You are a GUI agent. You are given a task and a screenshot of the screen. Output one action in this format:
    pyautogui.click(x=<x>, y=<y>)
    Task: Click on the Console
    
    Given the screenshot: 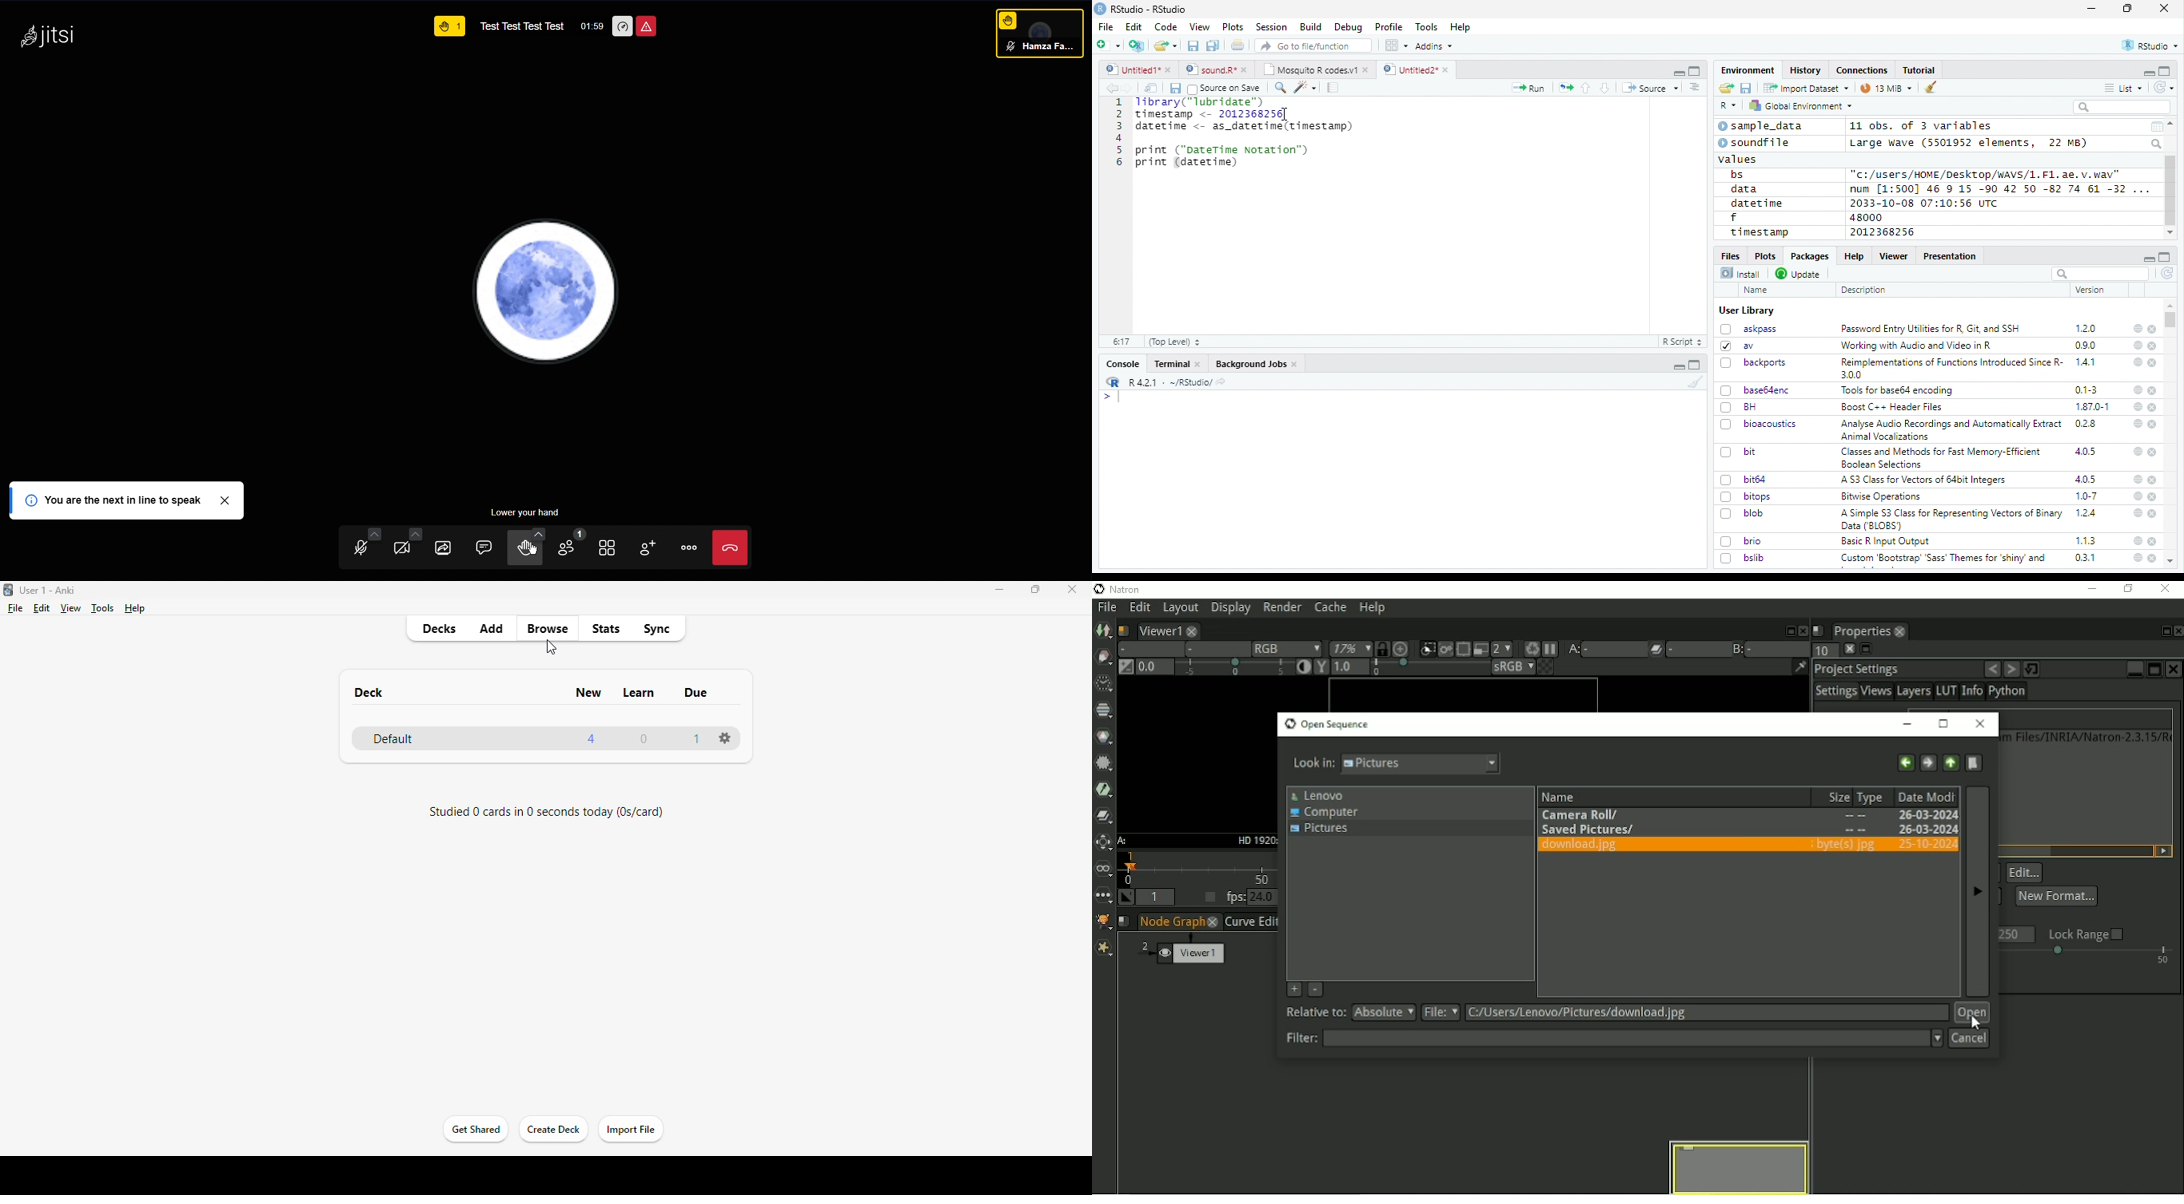 What is the action you would take?
    pyautogui.click(x=1122, y=365)
    